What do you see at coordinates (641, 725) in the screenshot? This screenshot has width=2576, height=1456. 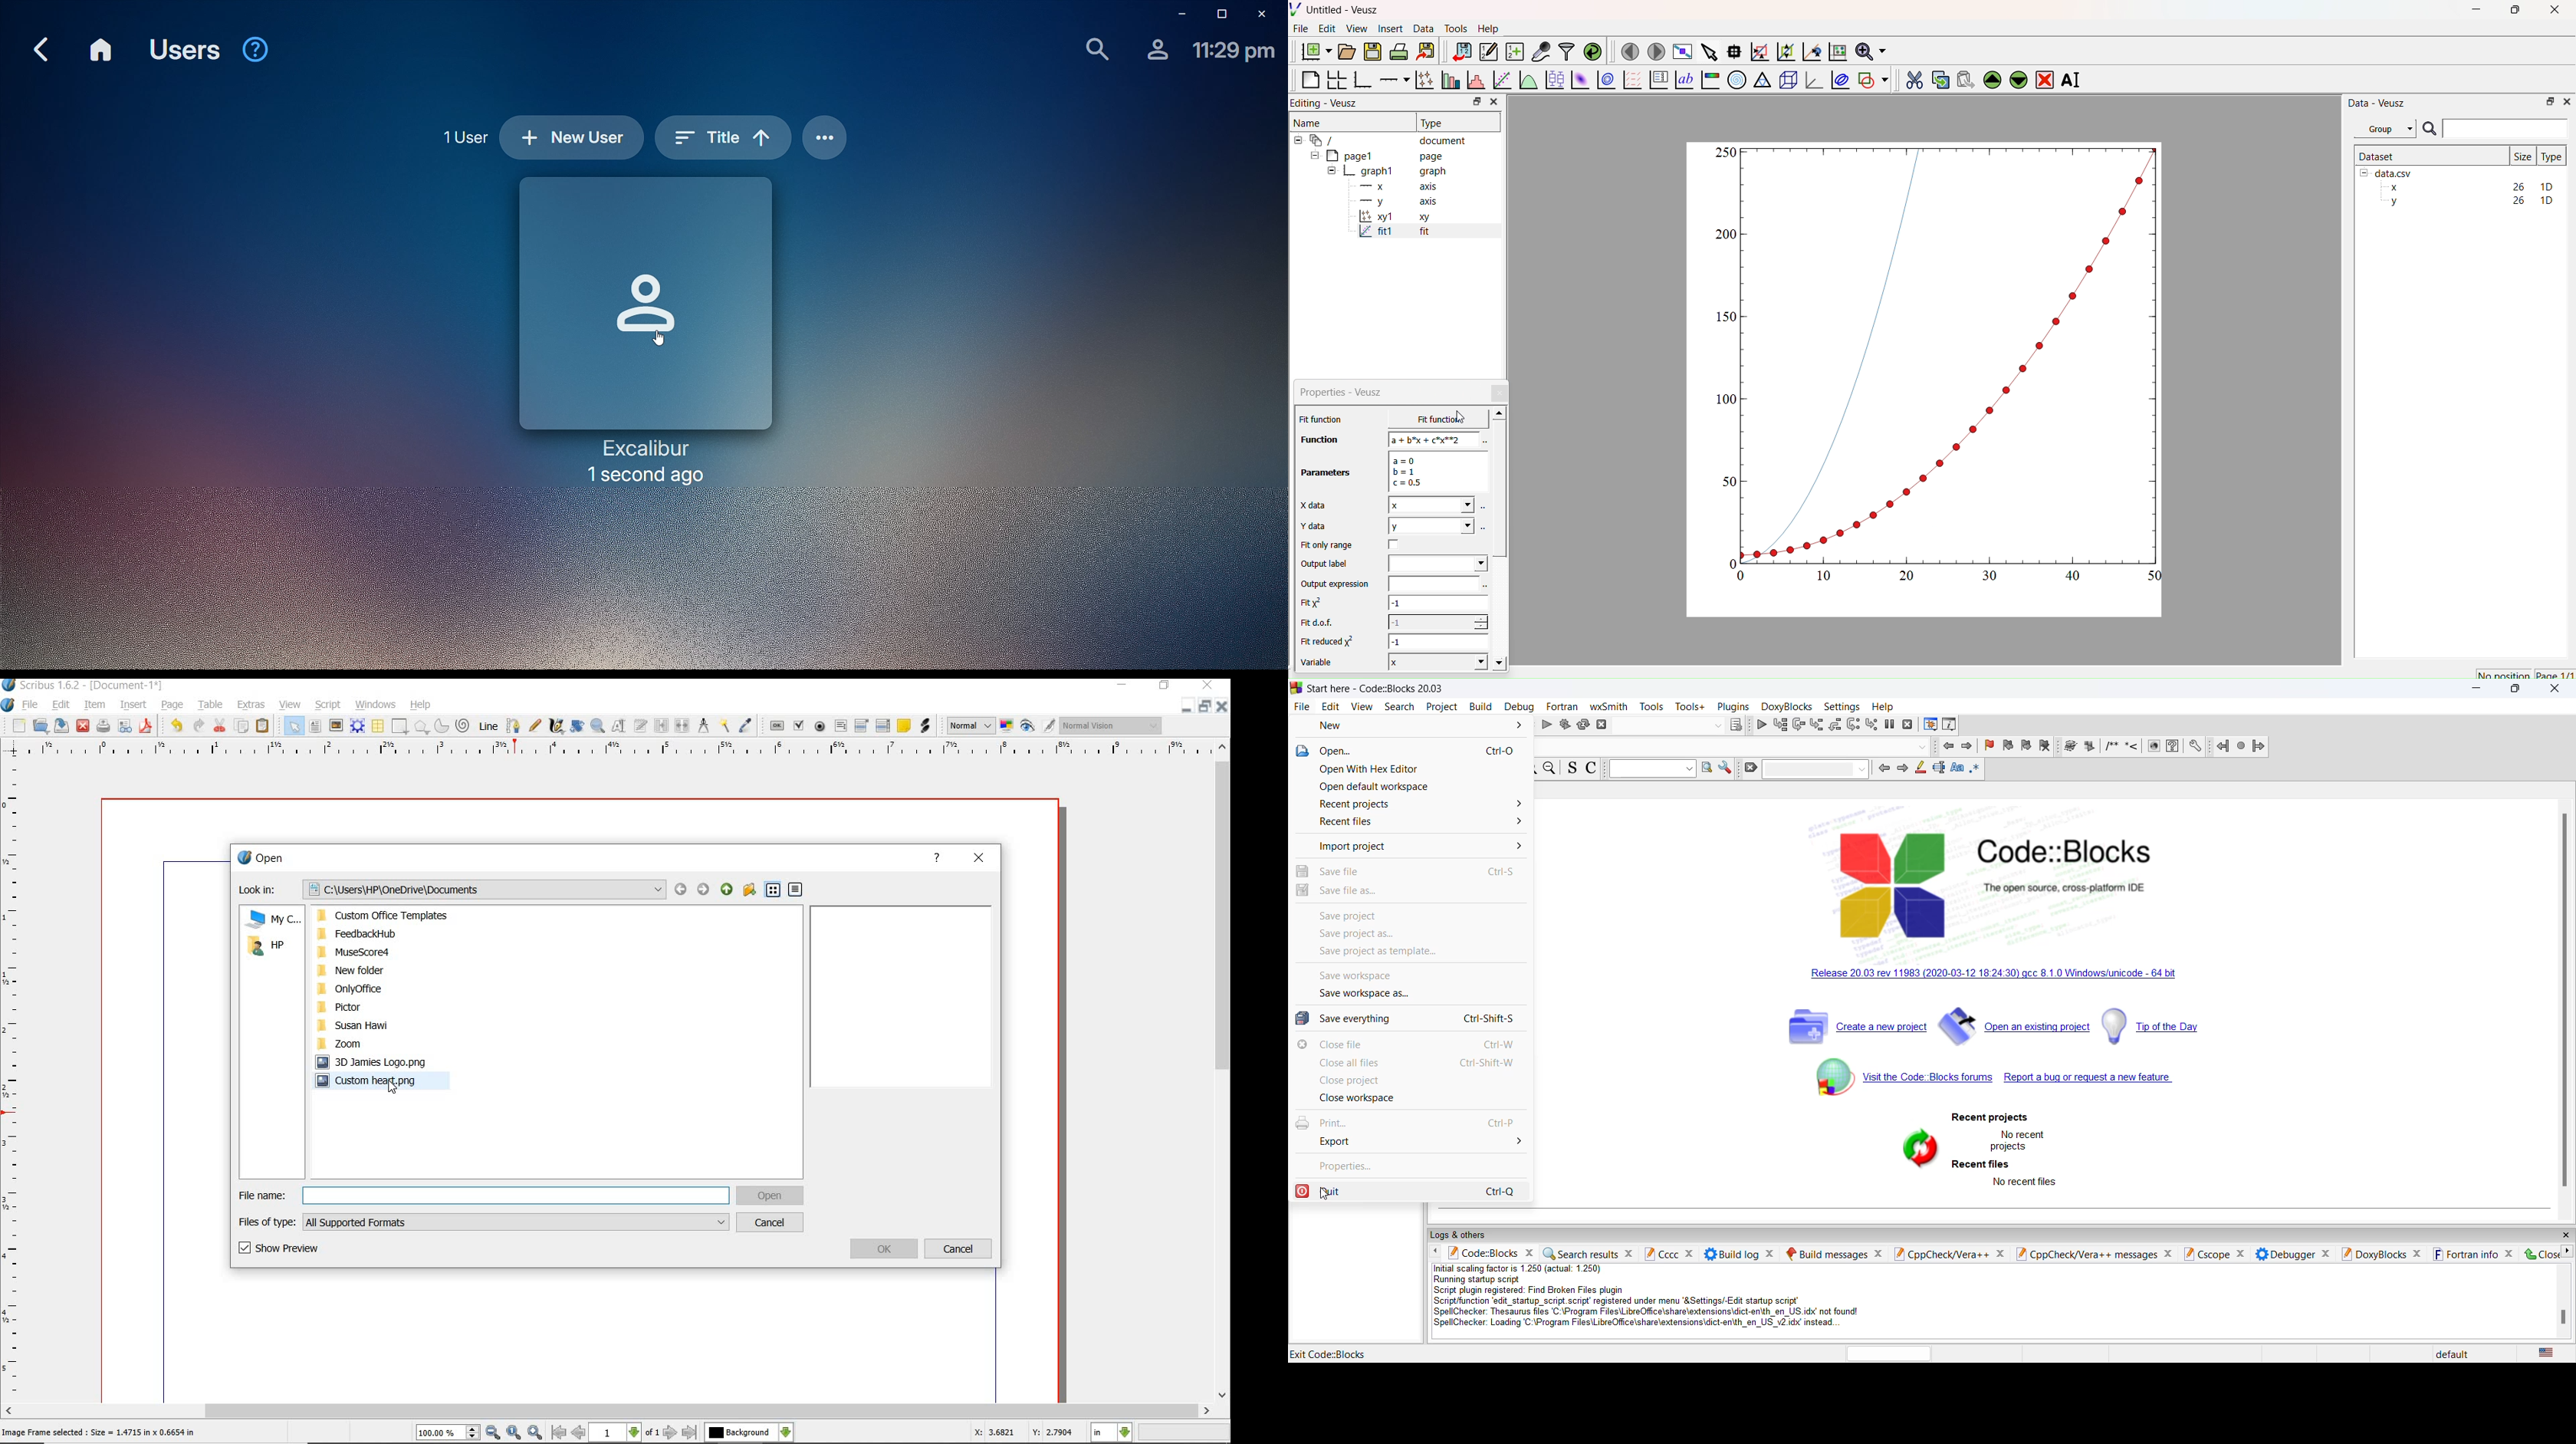 I see `edit text with story editor` at bounding box center [641, 725].